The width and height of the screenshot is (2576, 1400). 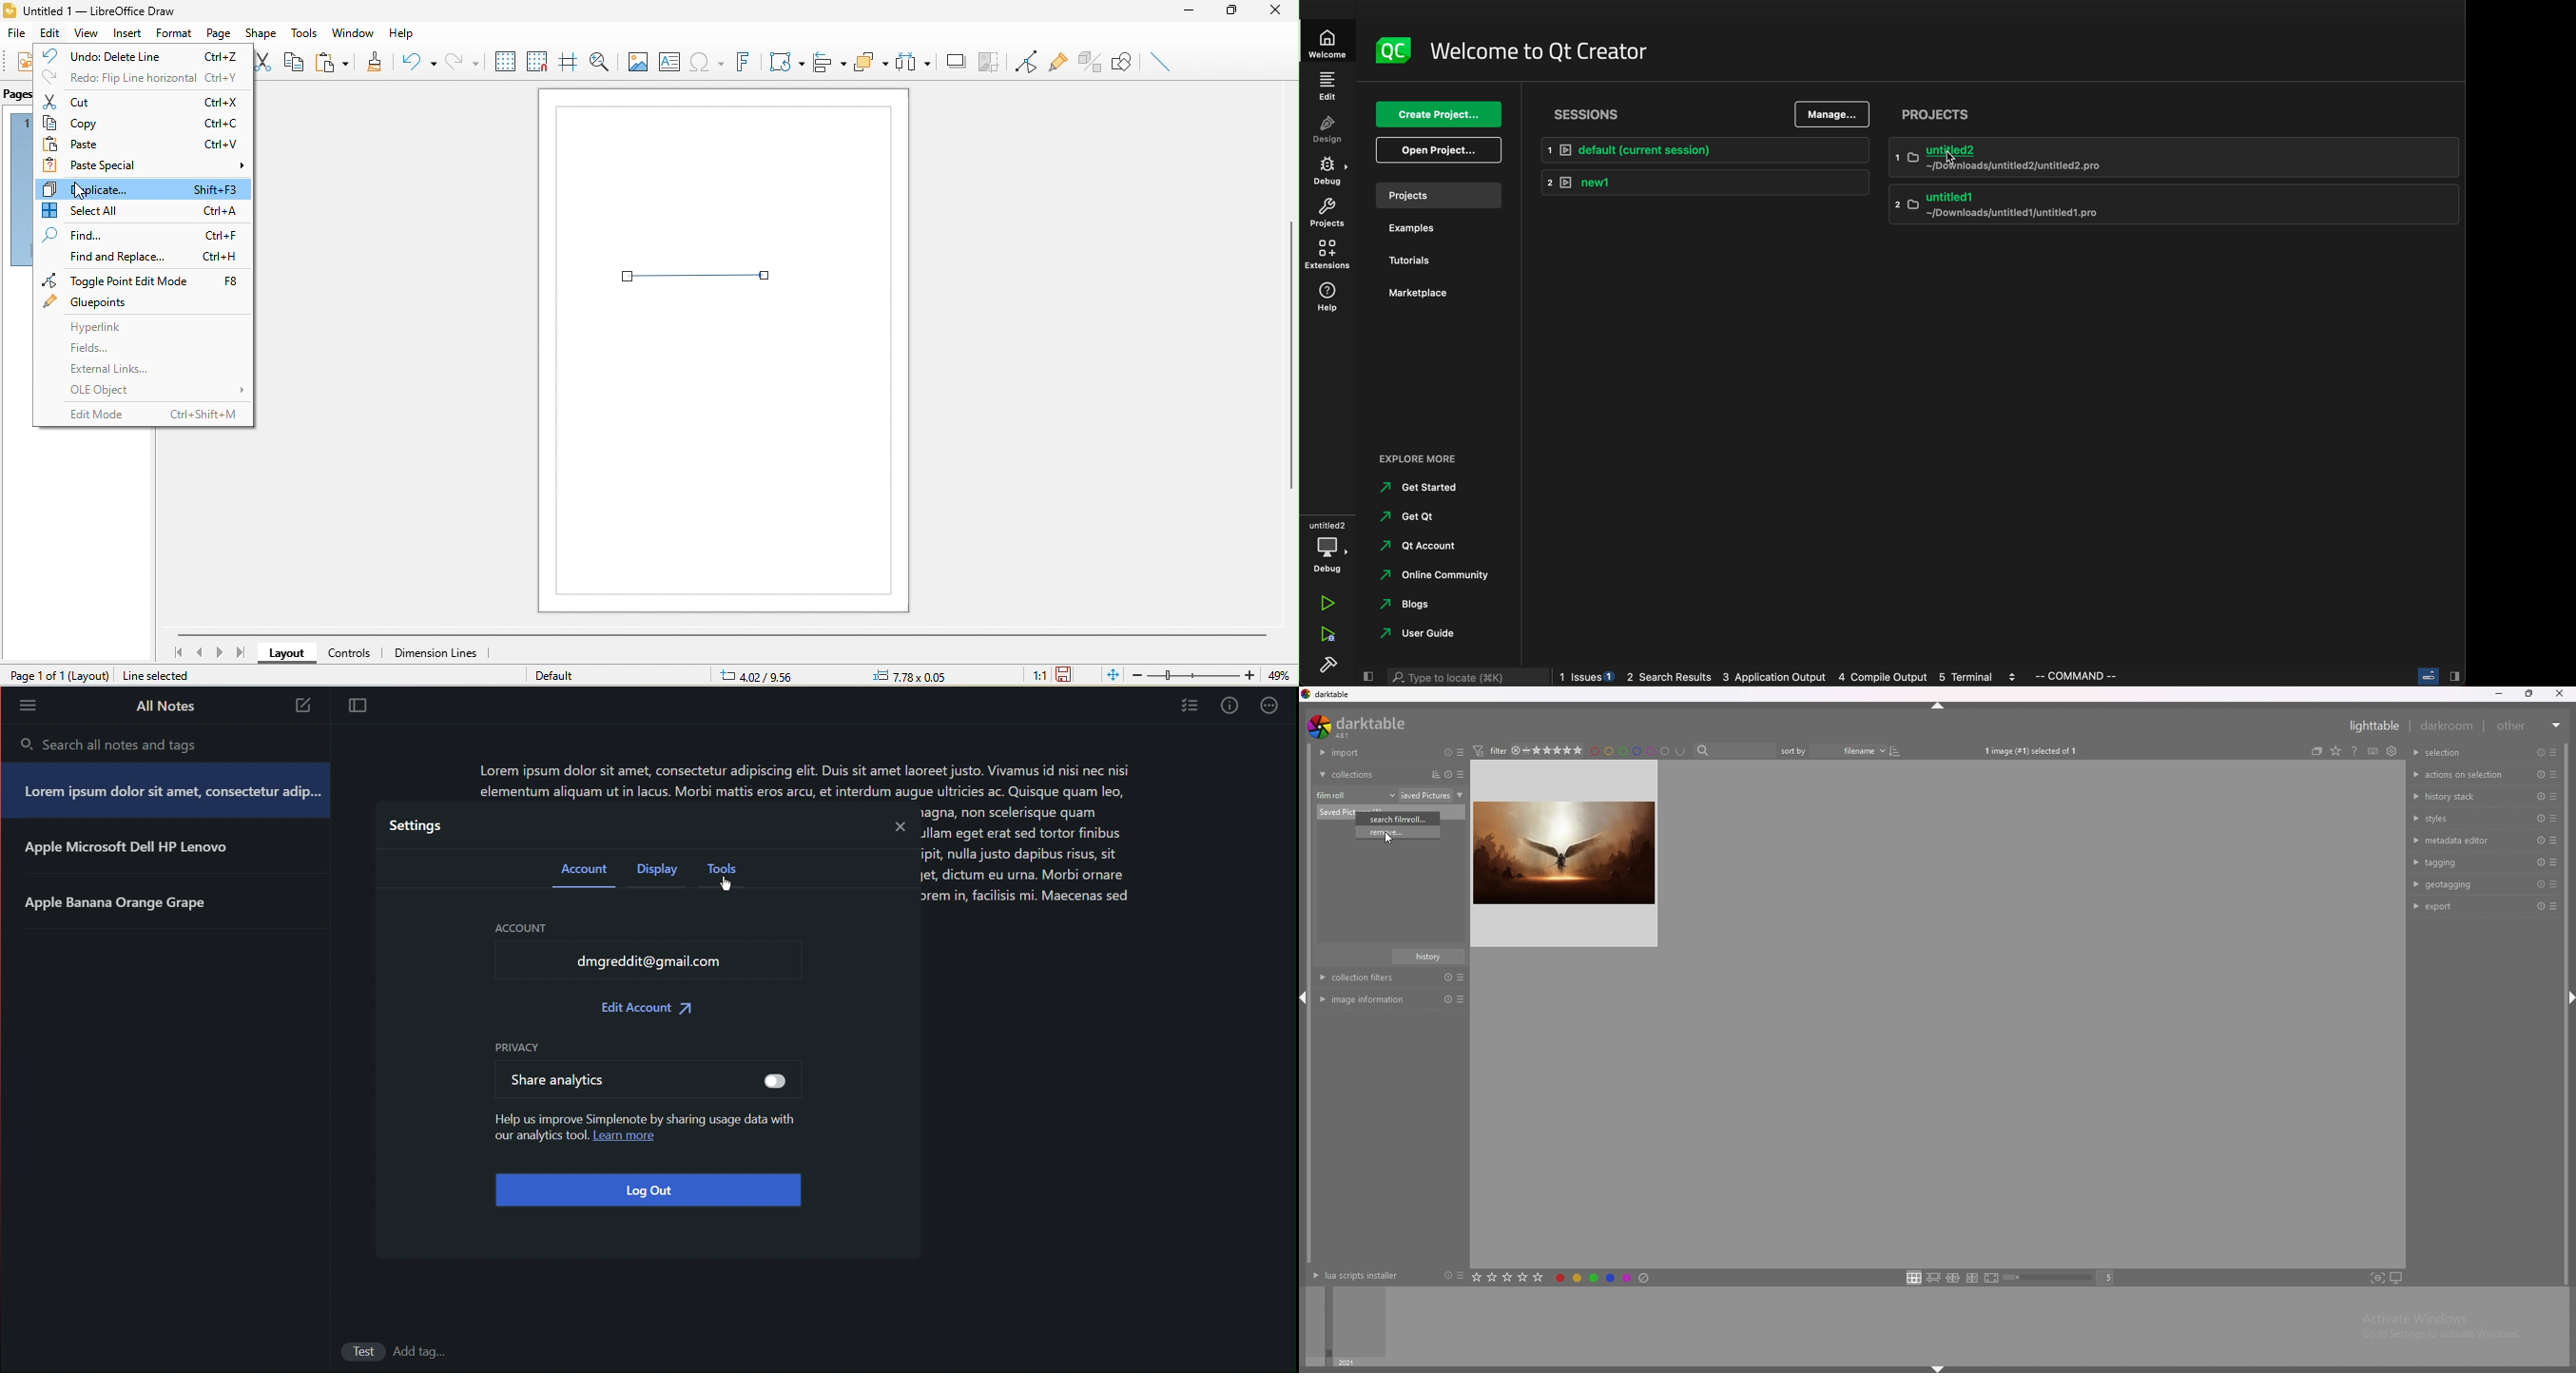 I want to click on Account, so click(x=526, y=927).